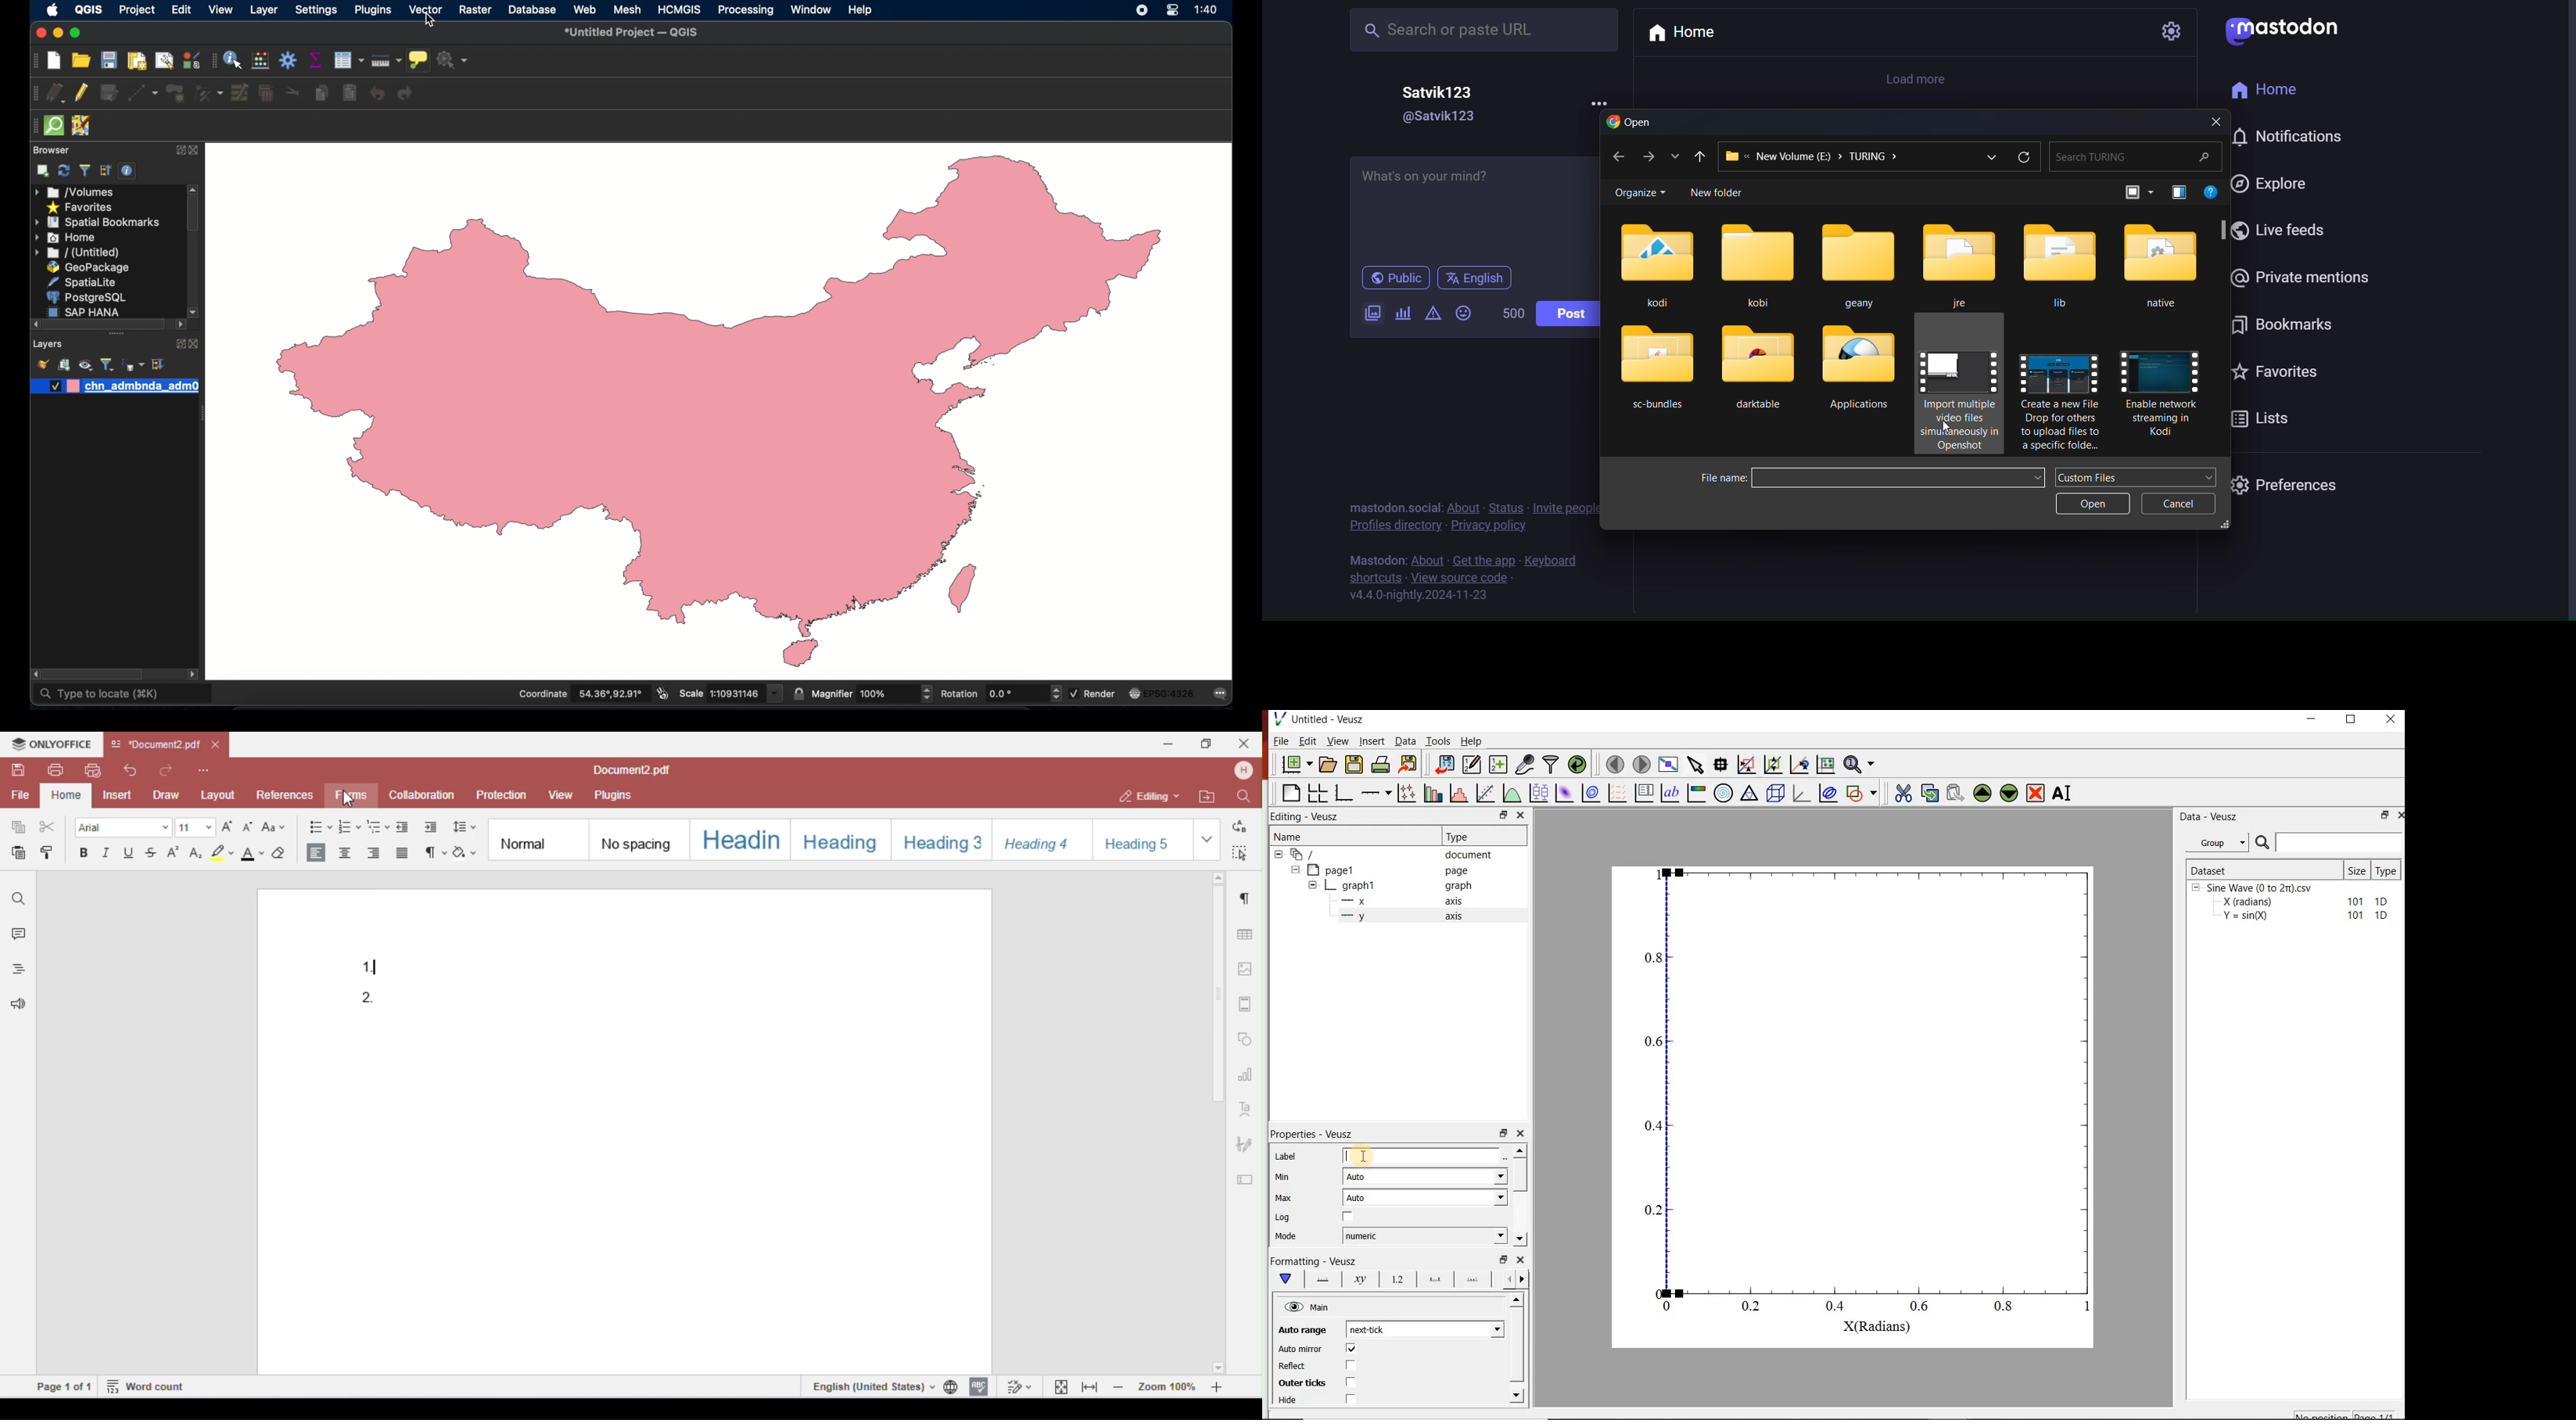 The image size is (2576, 1428). I want to click on about, so click(1426, 560).